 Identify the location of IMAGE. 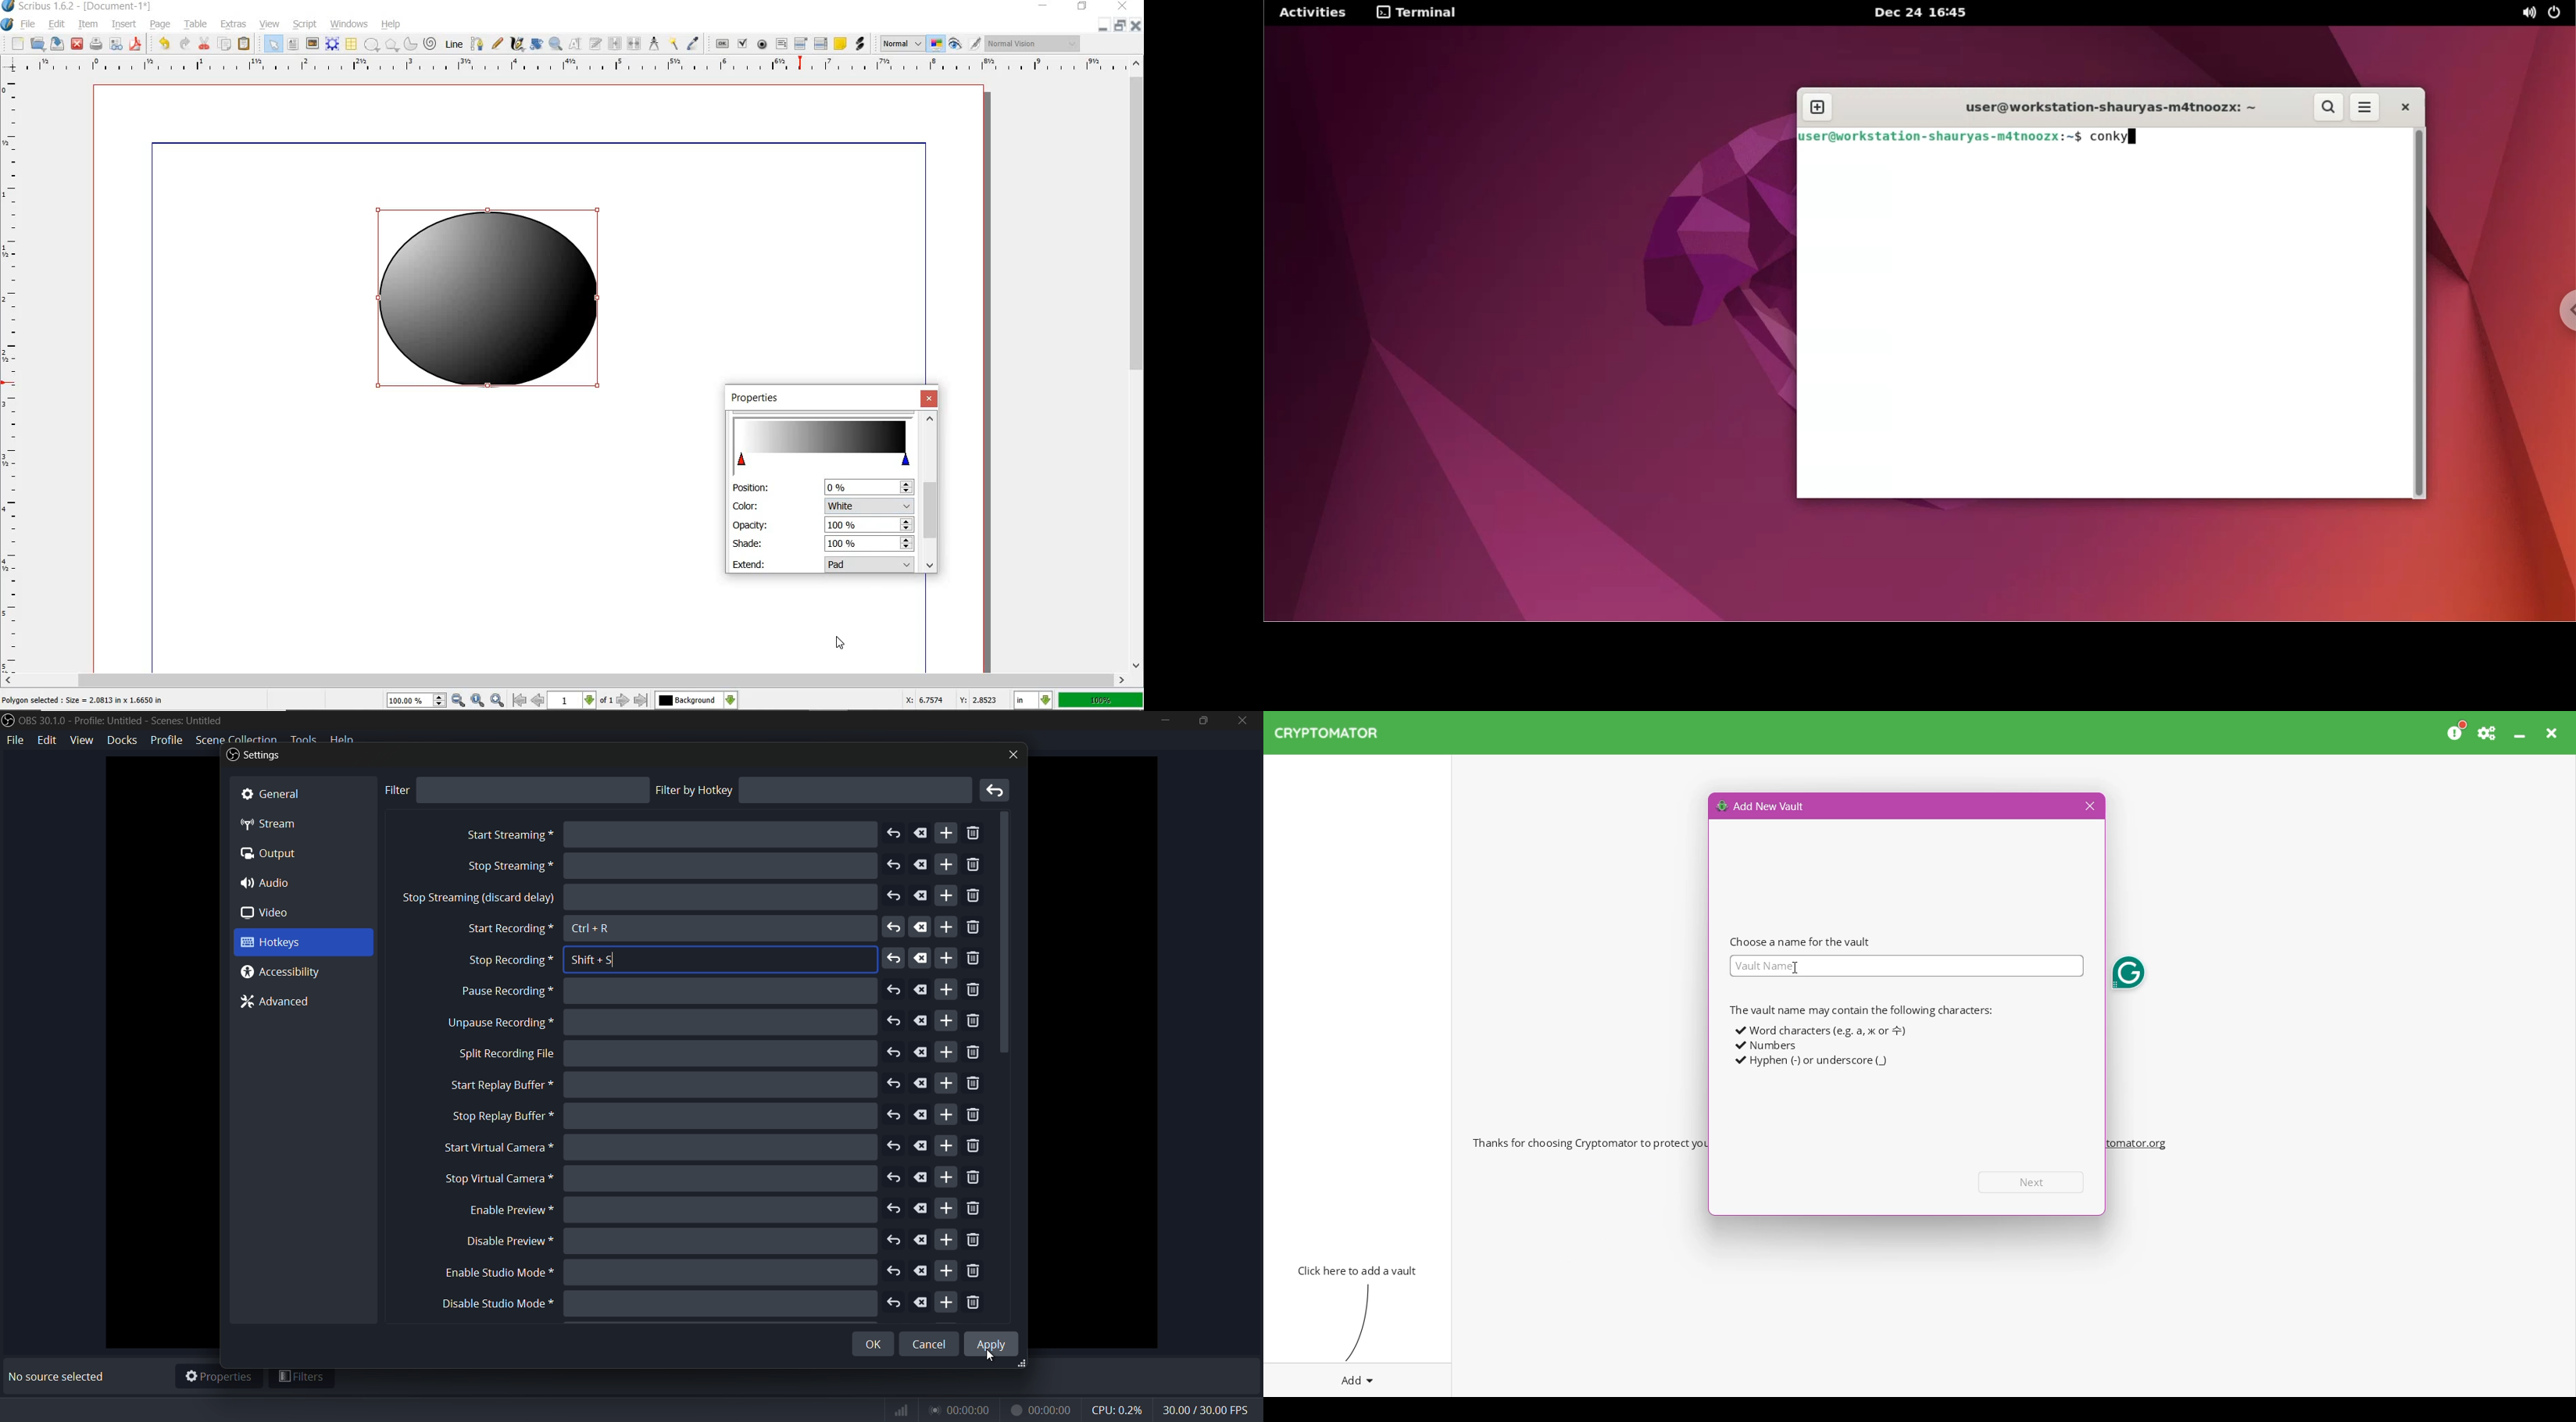
(312, 43).